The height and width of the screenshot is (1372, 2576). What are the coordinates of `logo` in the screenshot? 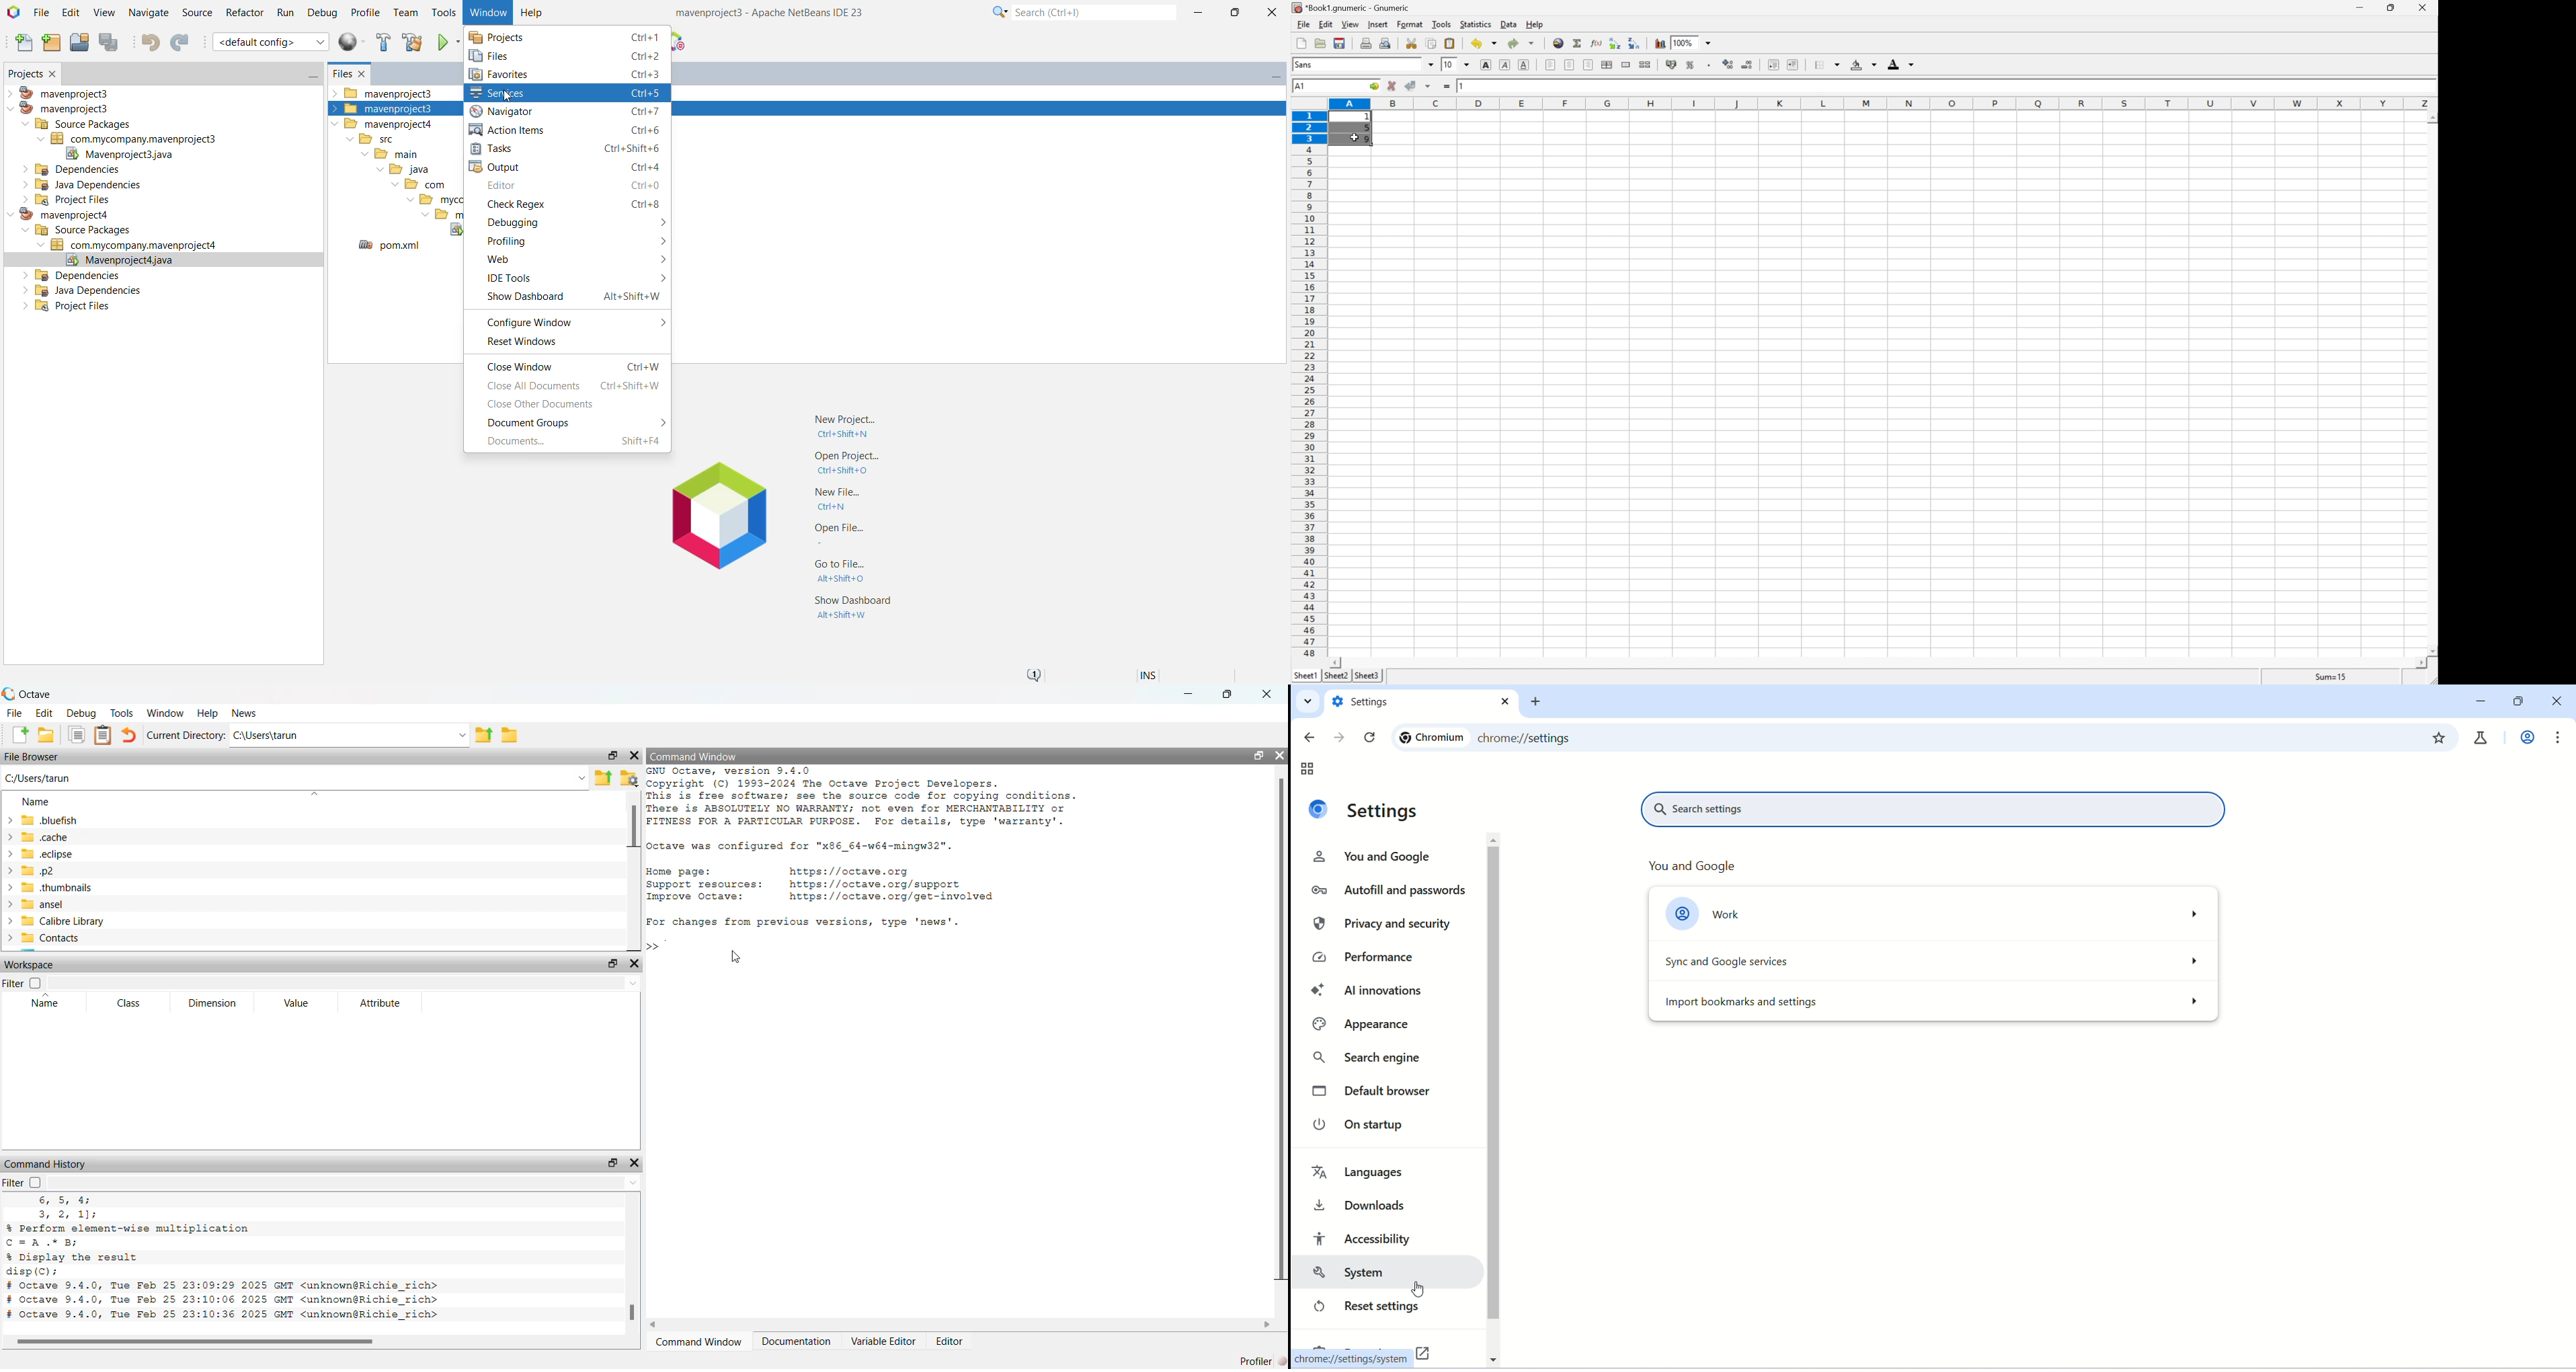 It's located at (1320, 809).